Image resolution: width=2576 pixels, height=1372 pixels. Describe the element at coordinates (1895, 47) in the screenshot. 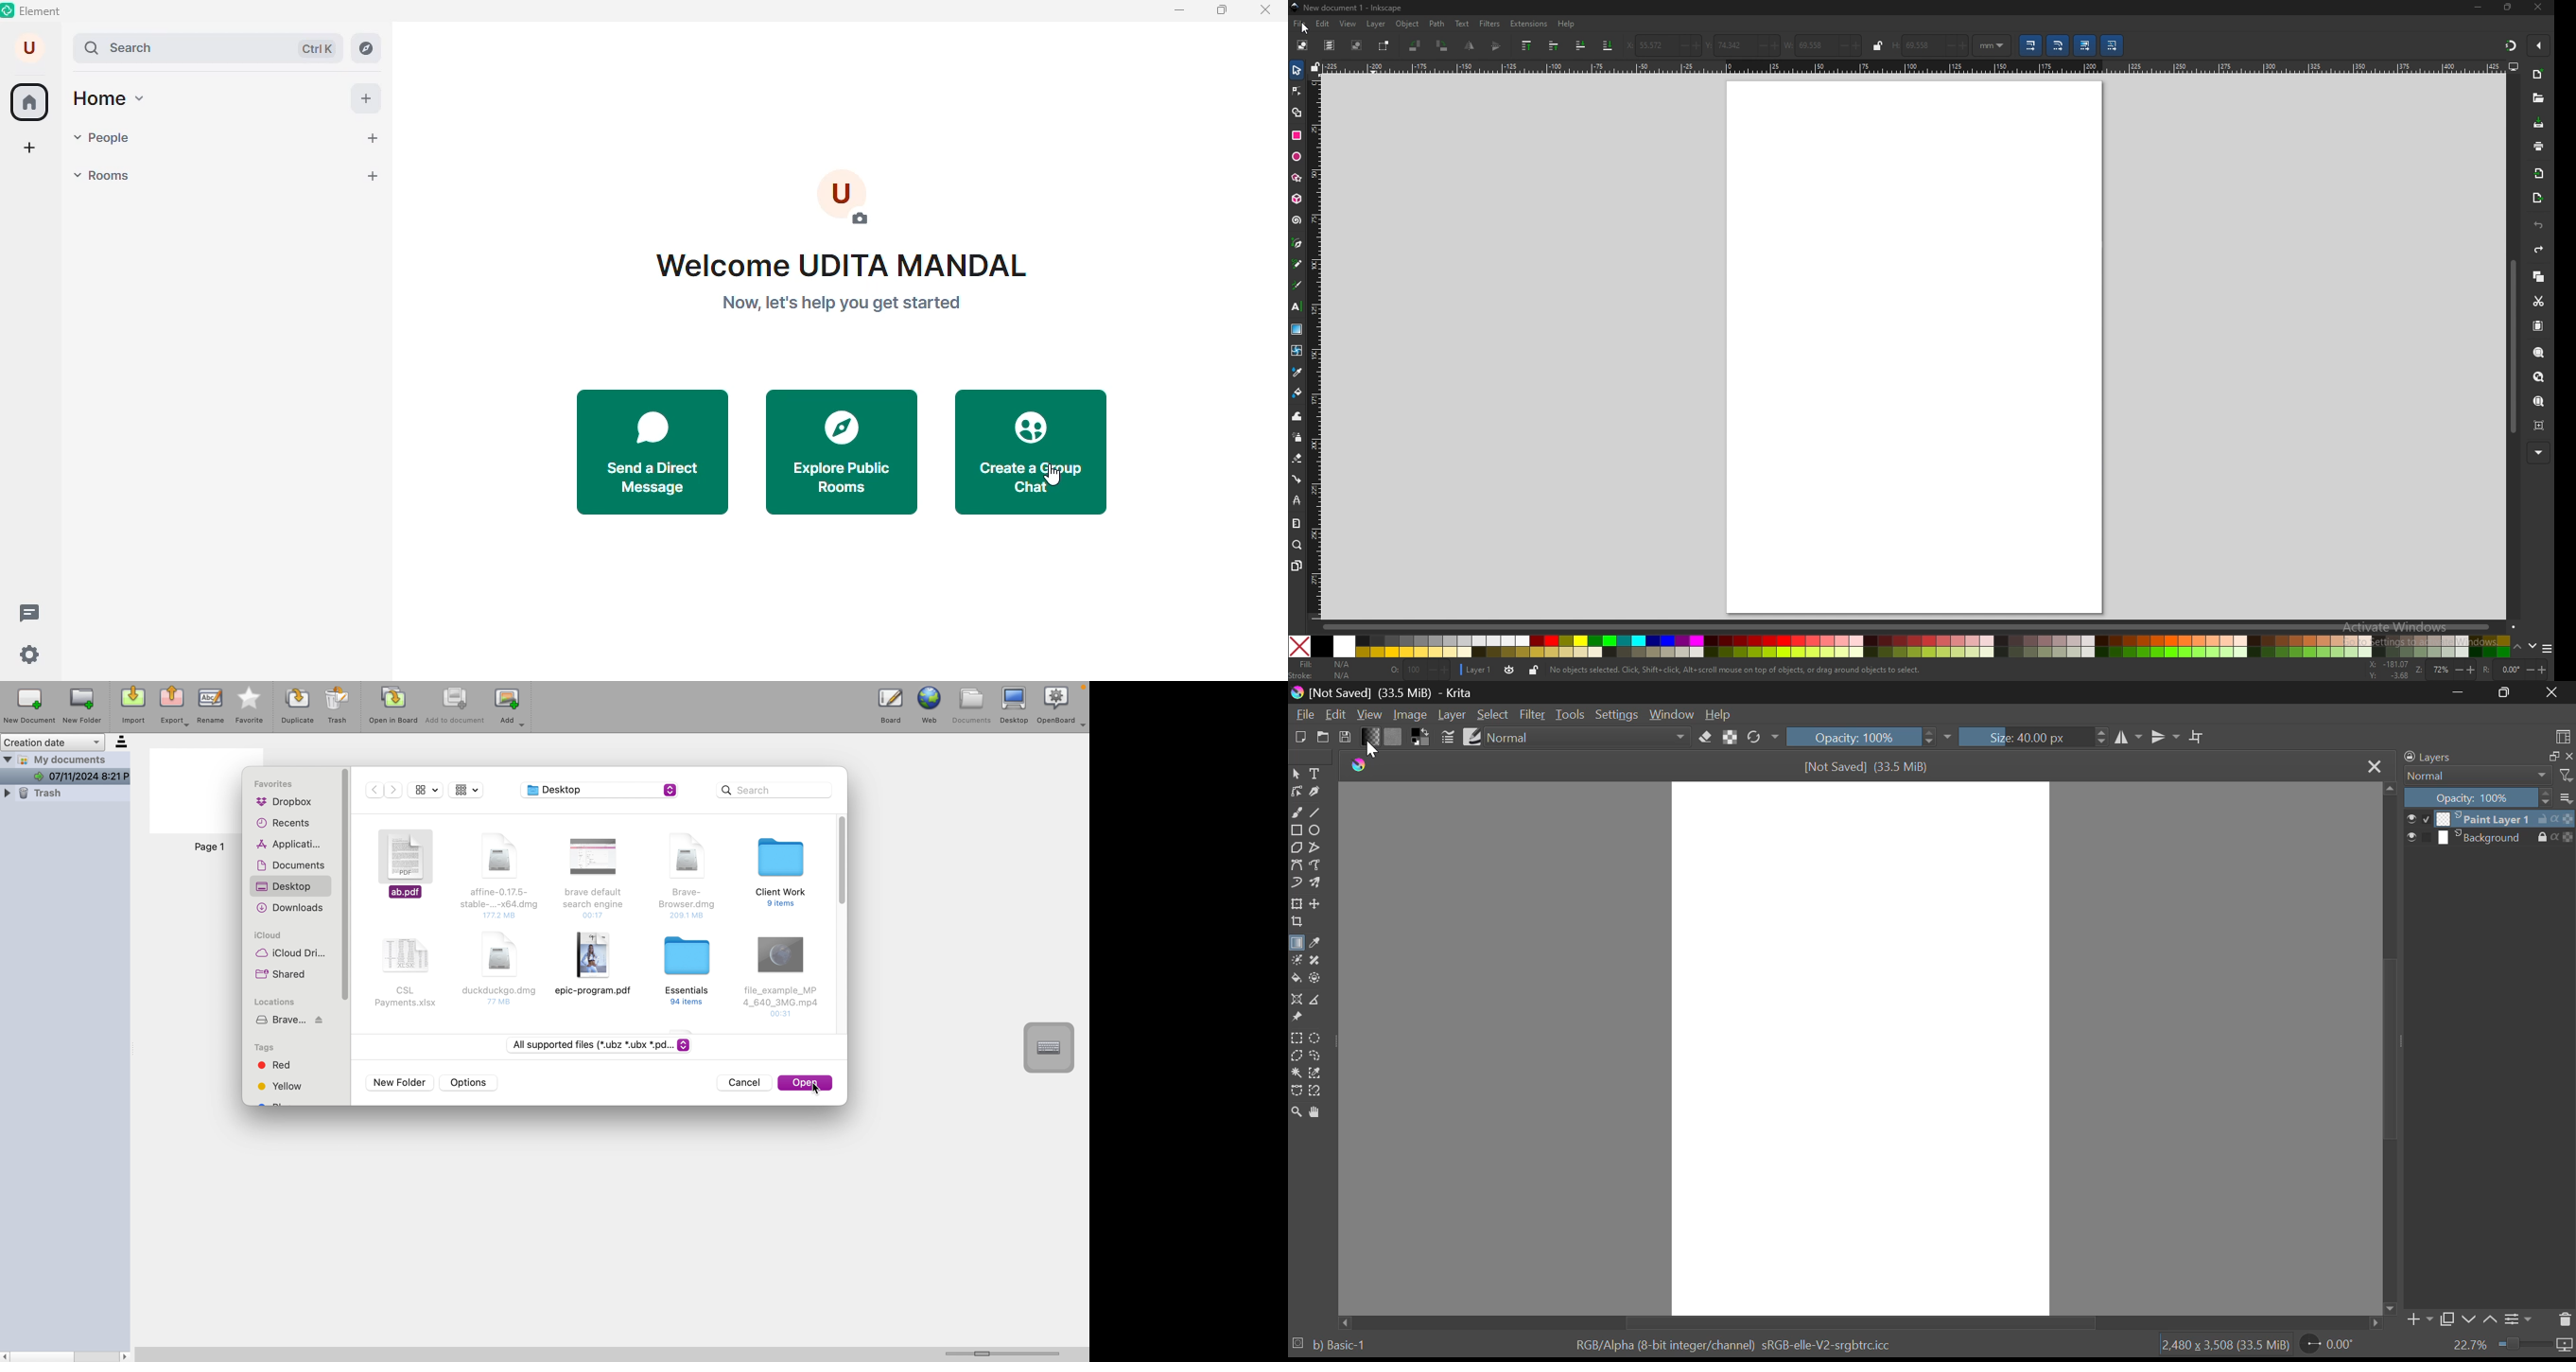

I see `H` at that location.